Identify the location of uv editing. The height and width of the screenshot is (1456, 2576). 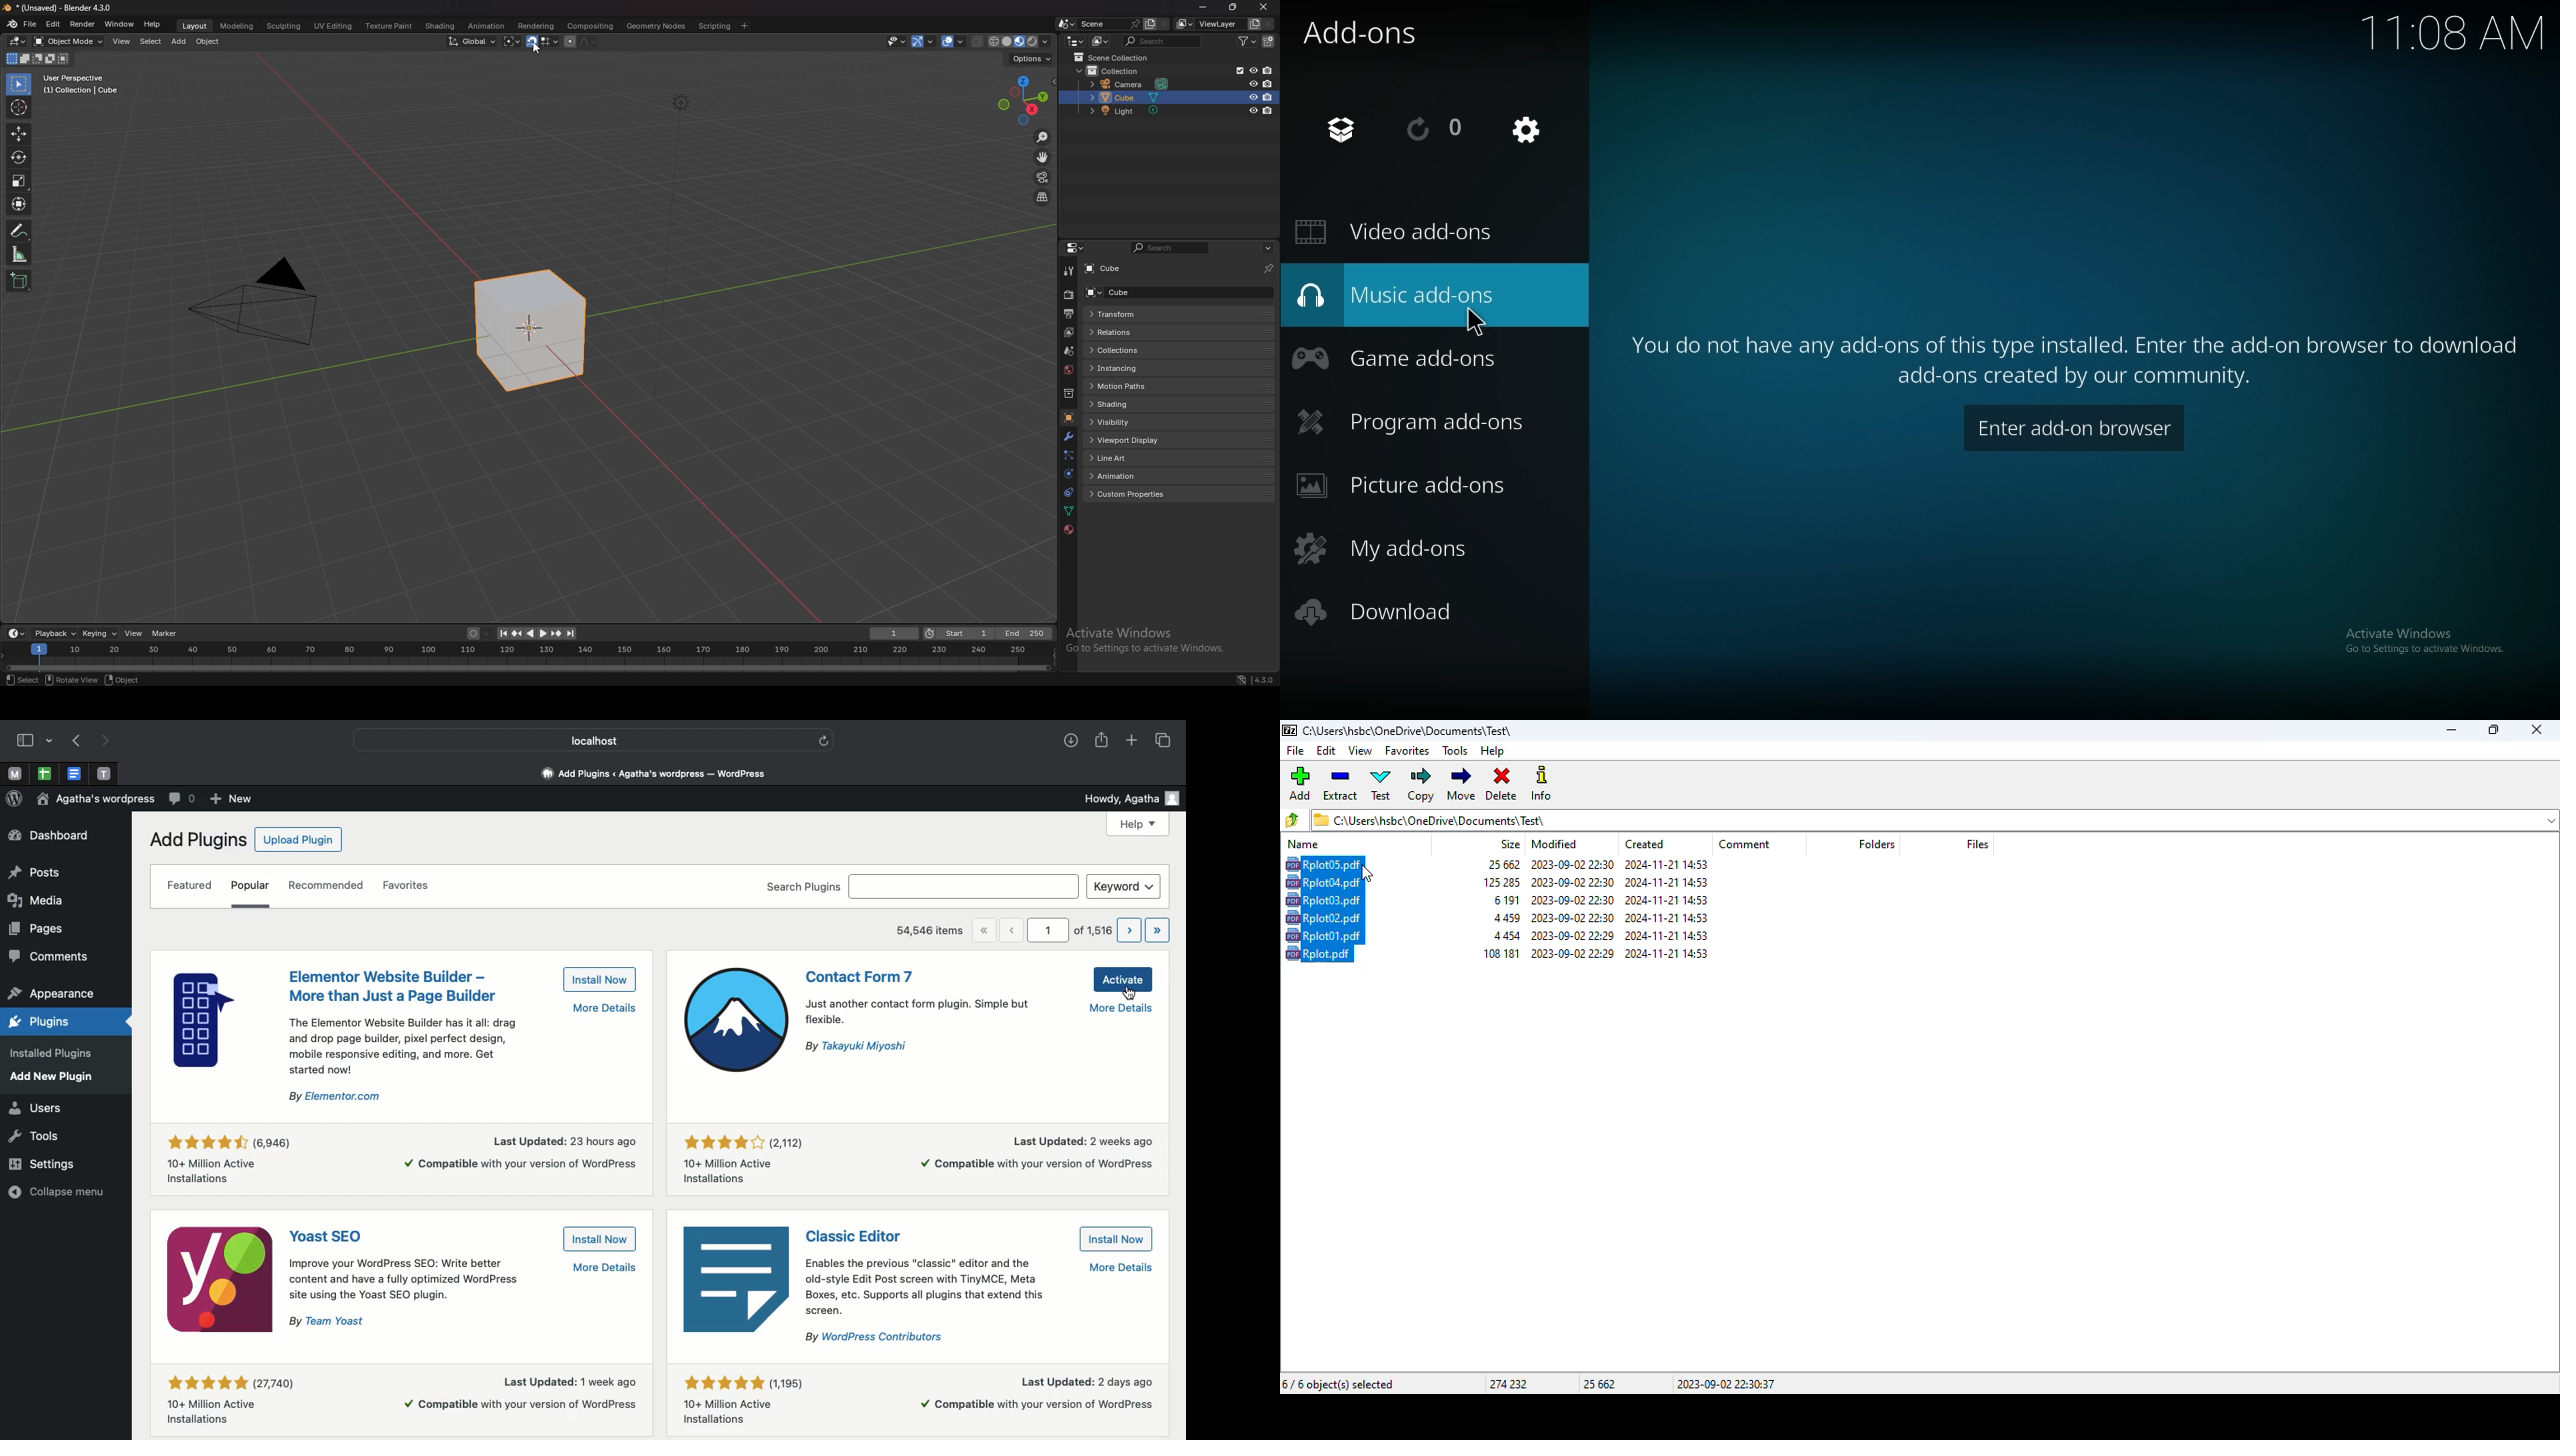
(332, 25).